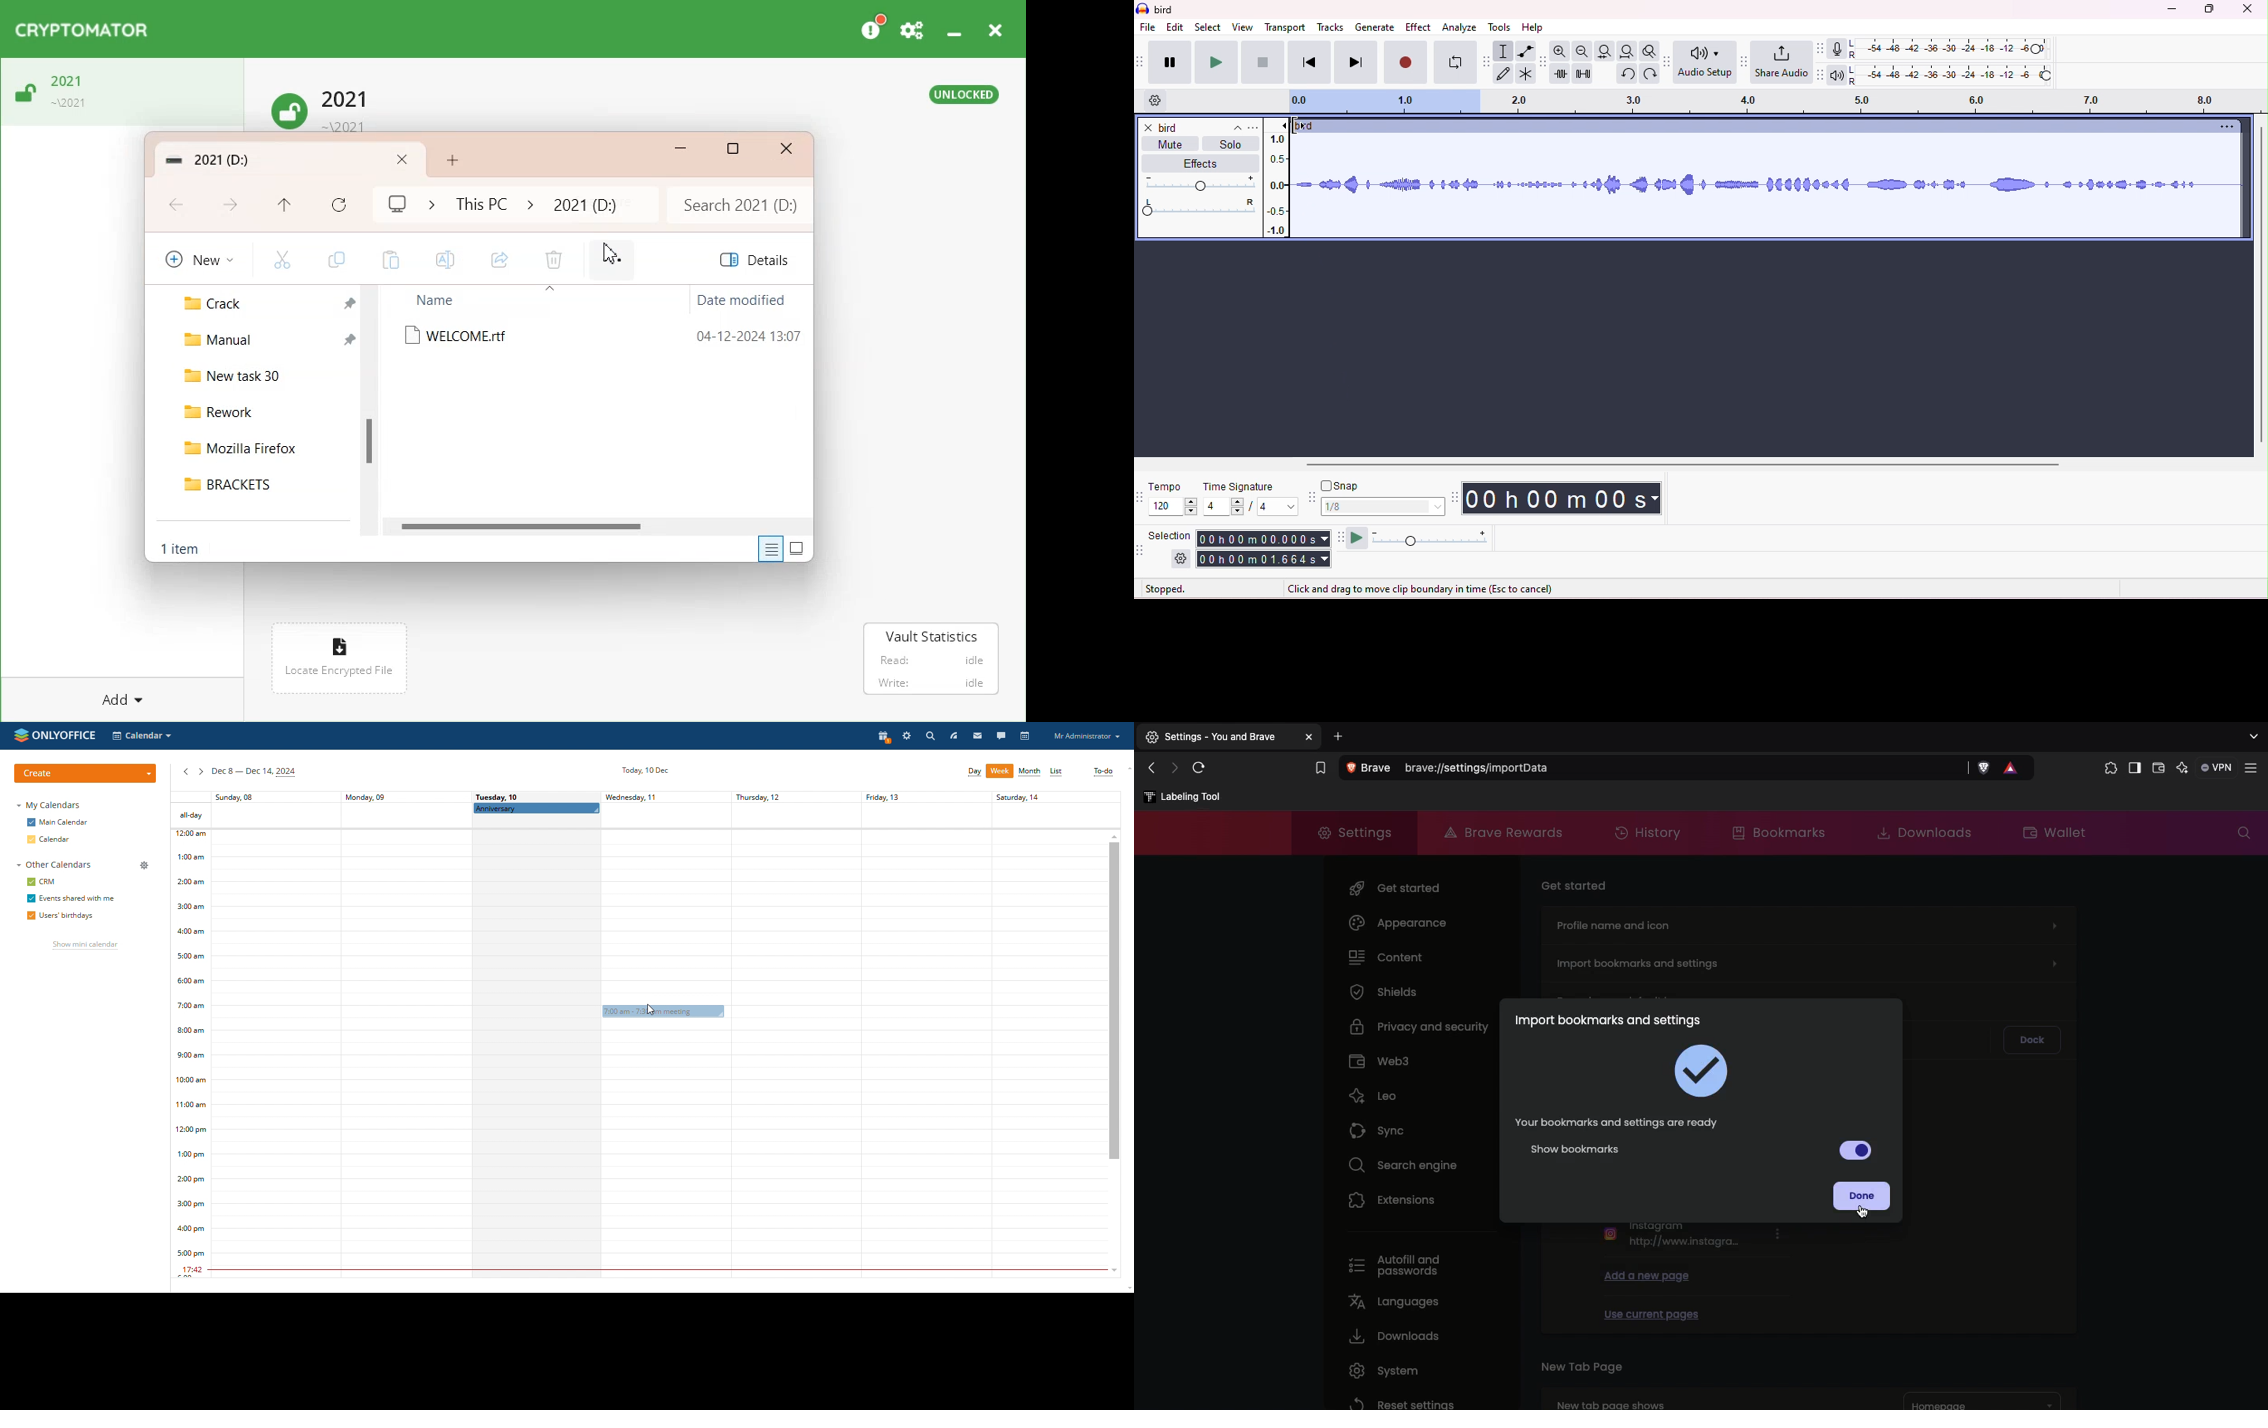  I want to click on current week, so click(253, 773).